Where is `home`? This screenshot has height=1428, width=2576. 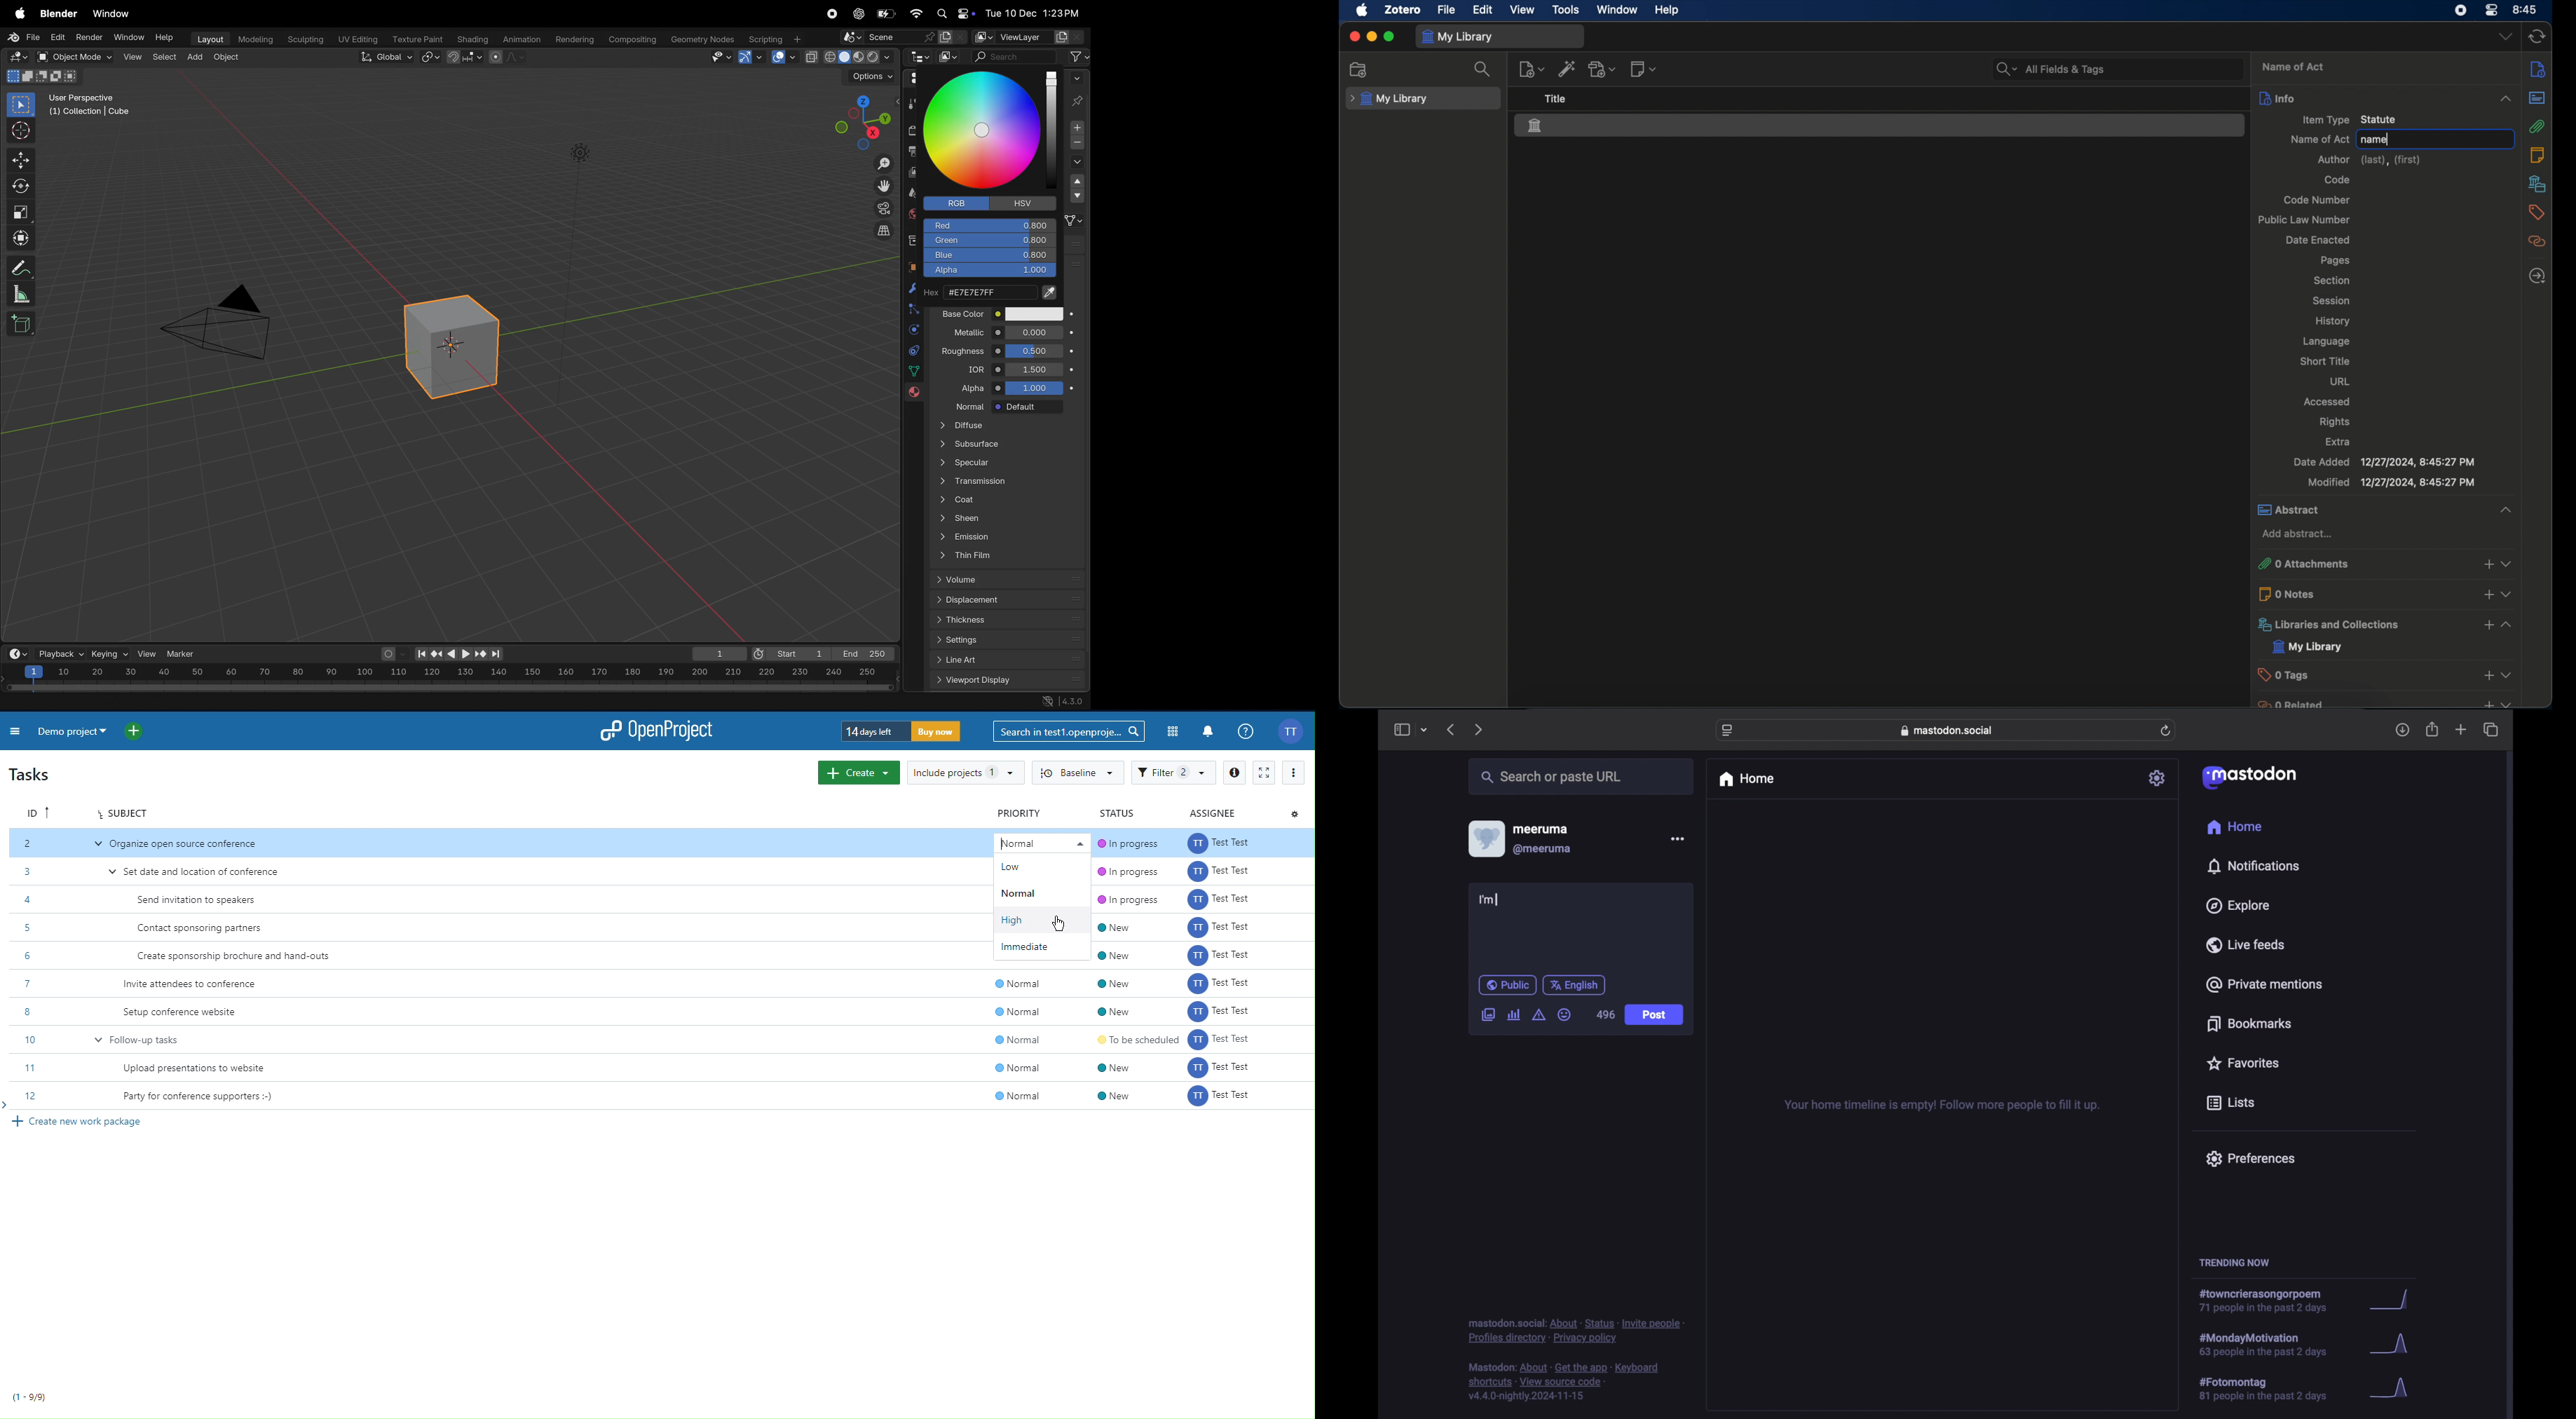
home is located at coordinates (1746, 779).